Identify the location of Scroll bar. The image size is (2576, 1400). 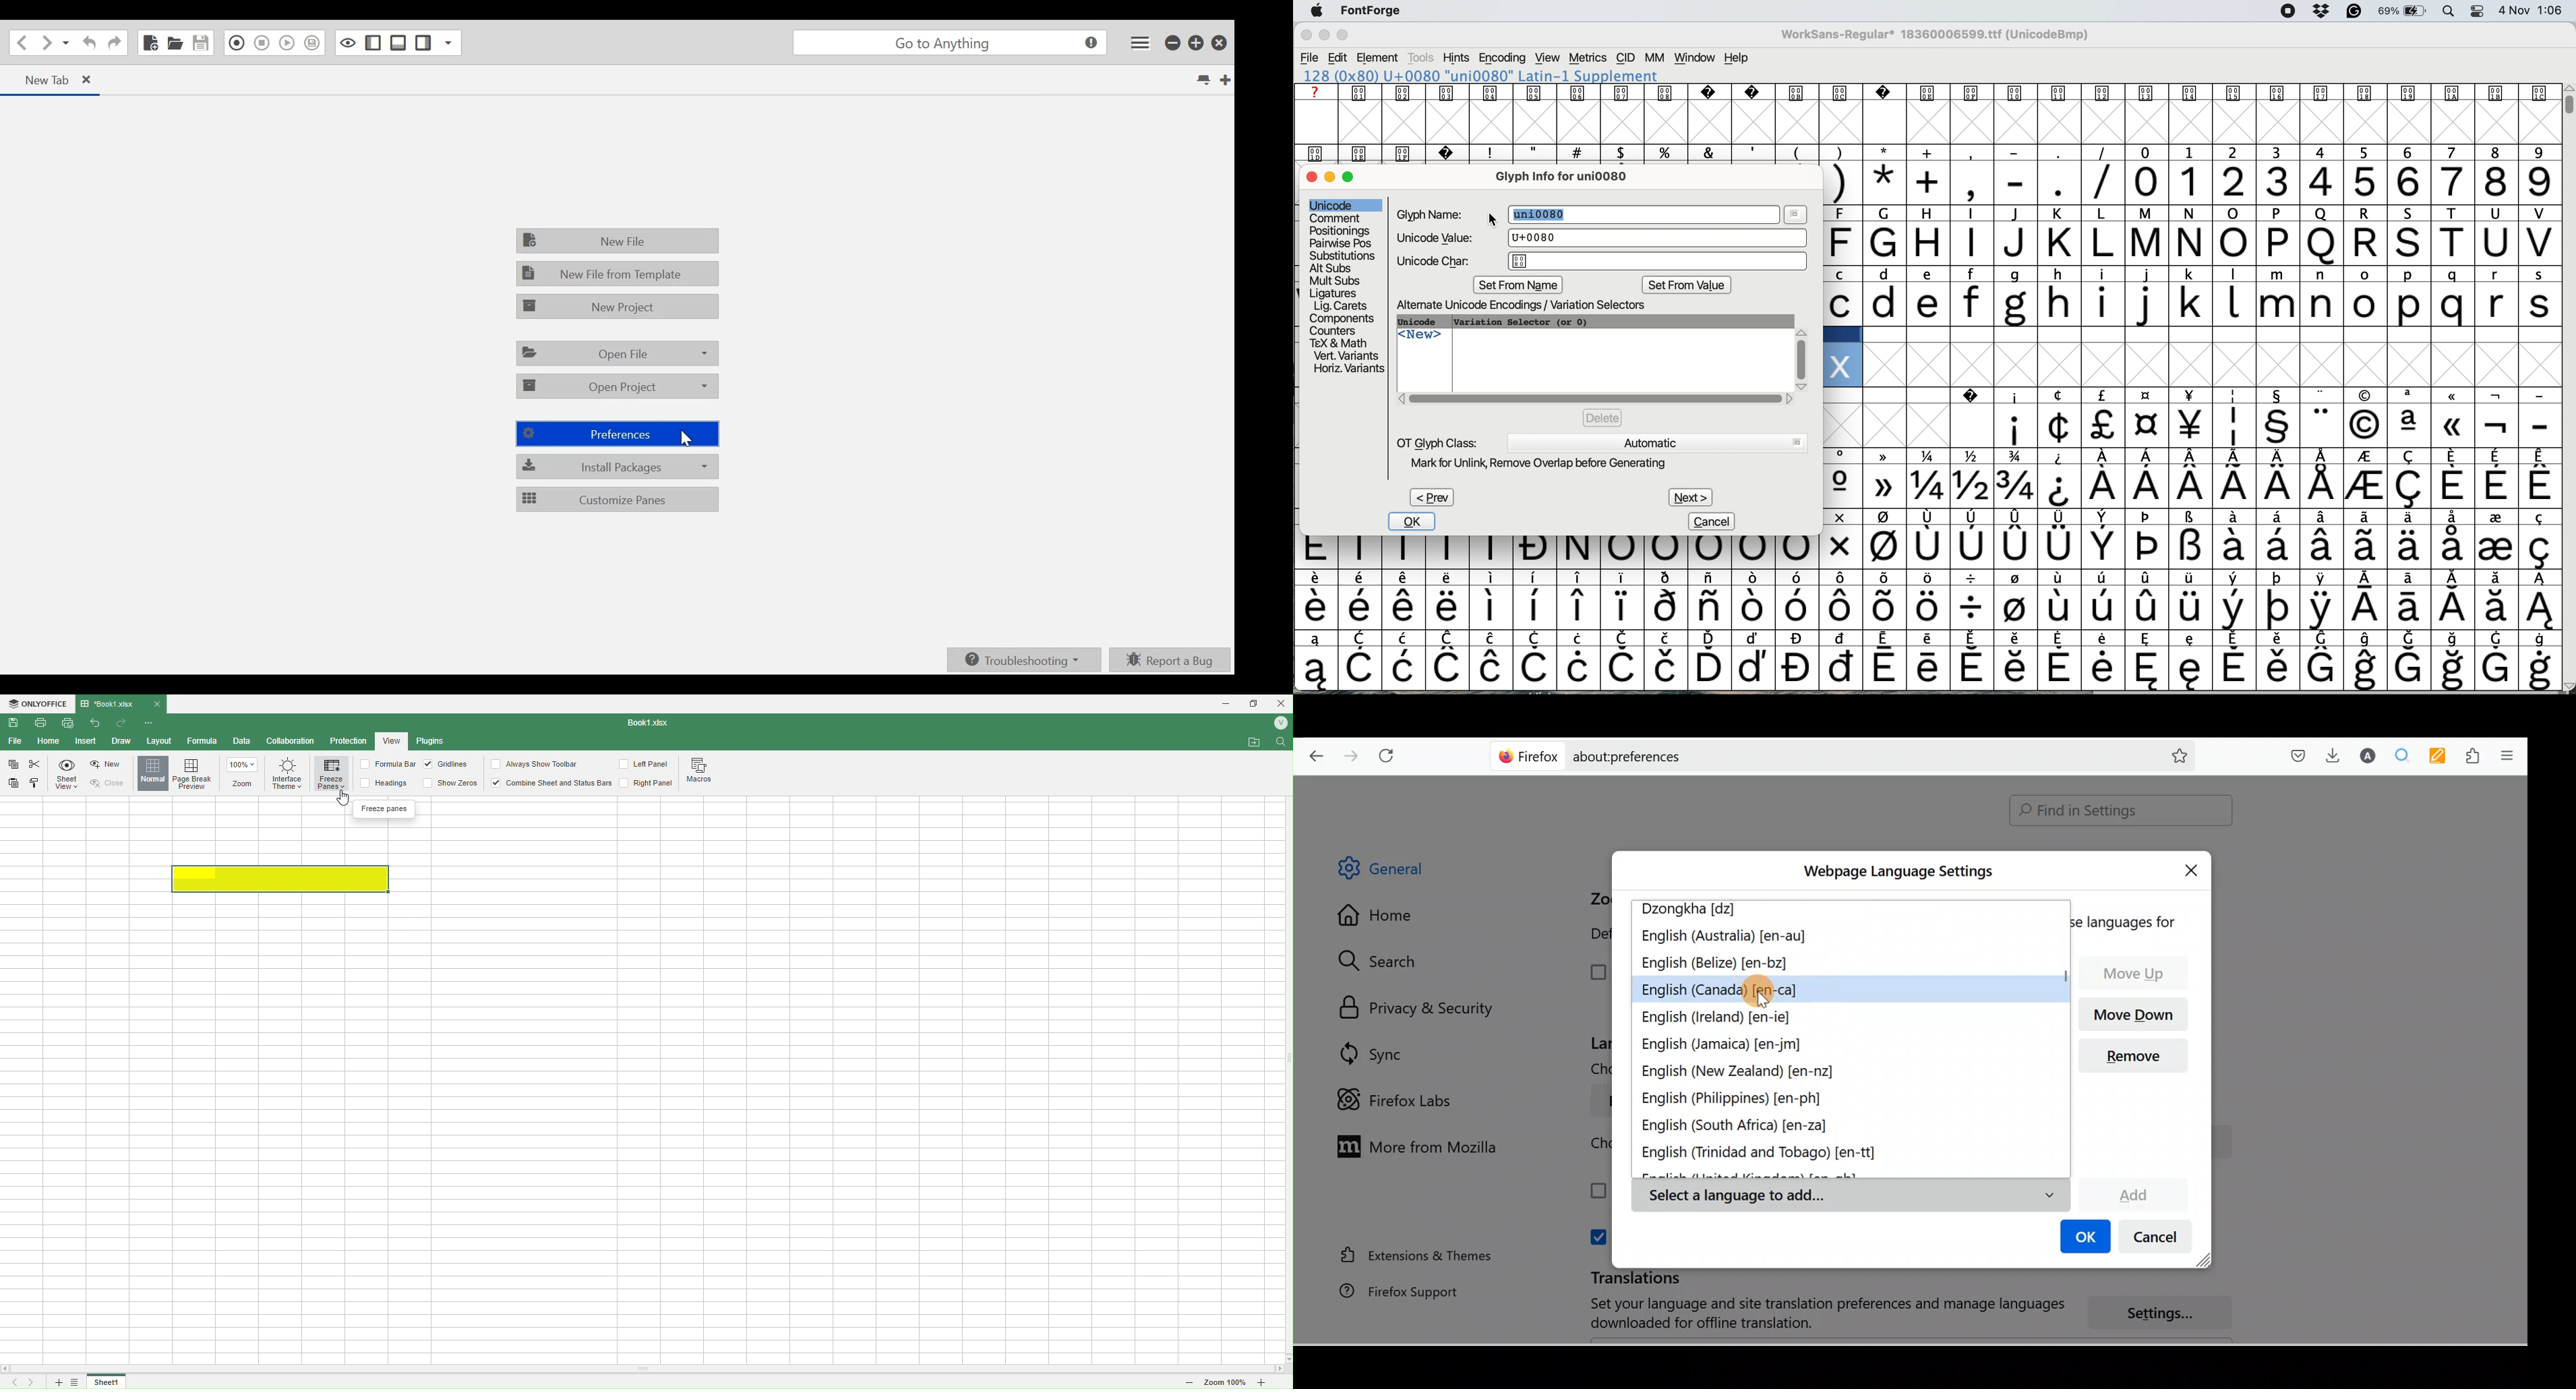
(647, 1369).